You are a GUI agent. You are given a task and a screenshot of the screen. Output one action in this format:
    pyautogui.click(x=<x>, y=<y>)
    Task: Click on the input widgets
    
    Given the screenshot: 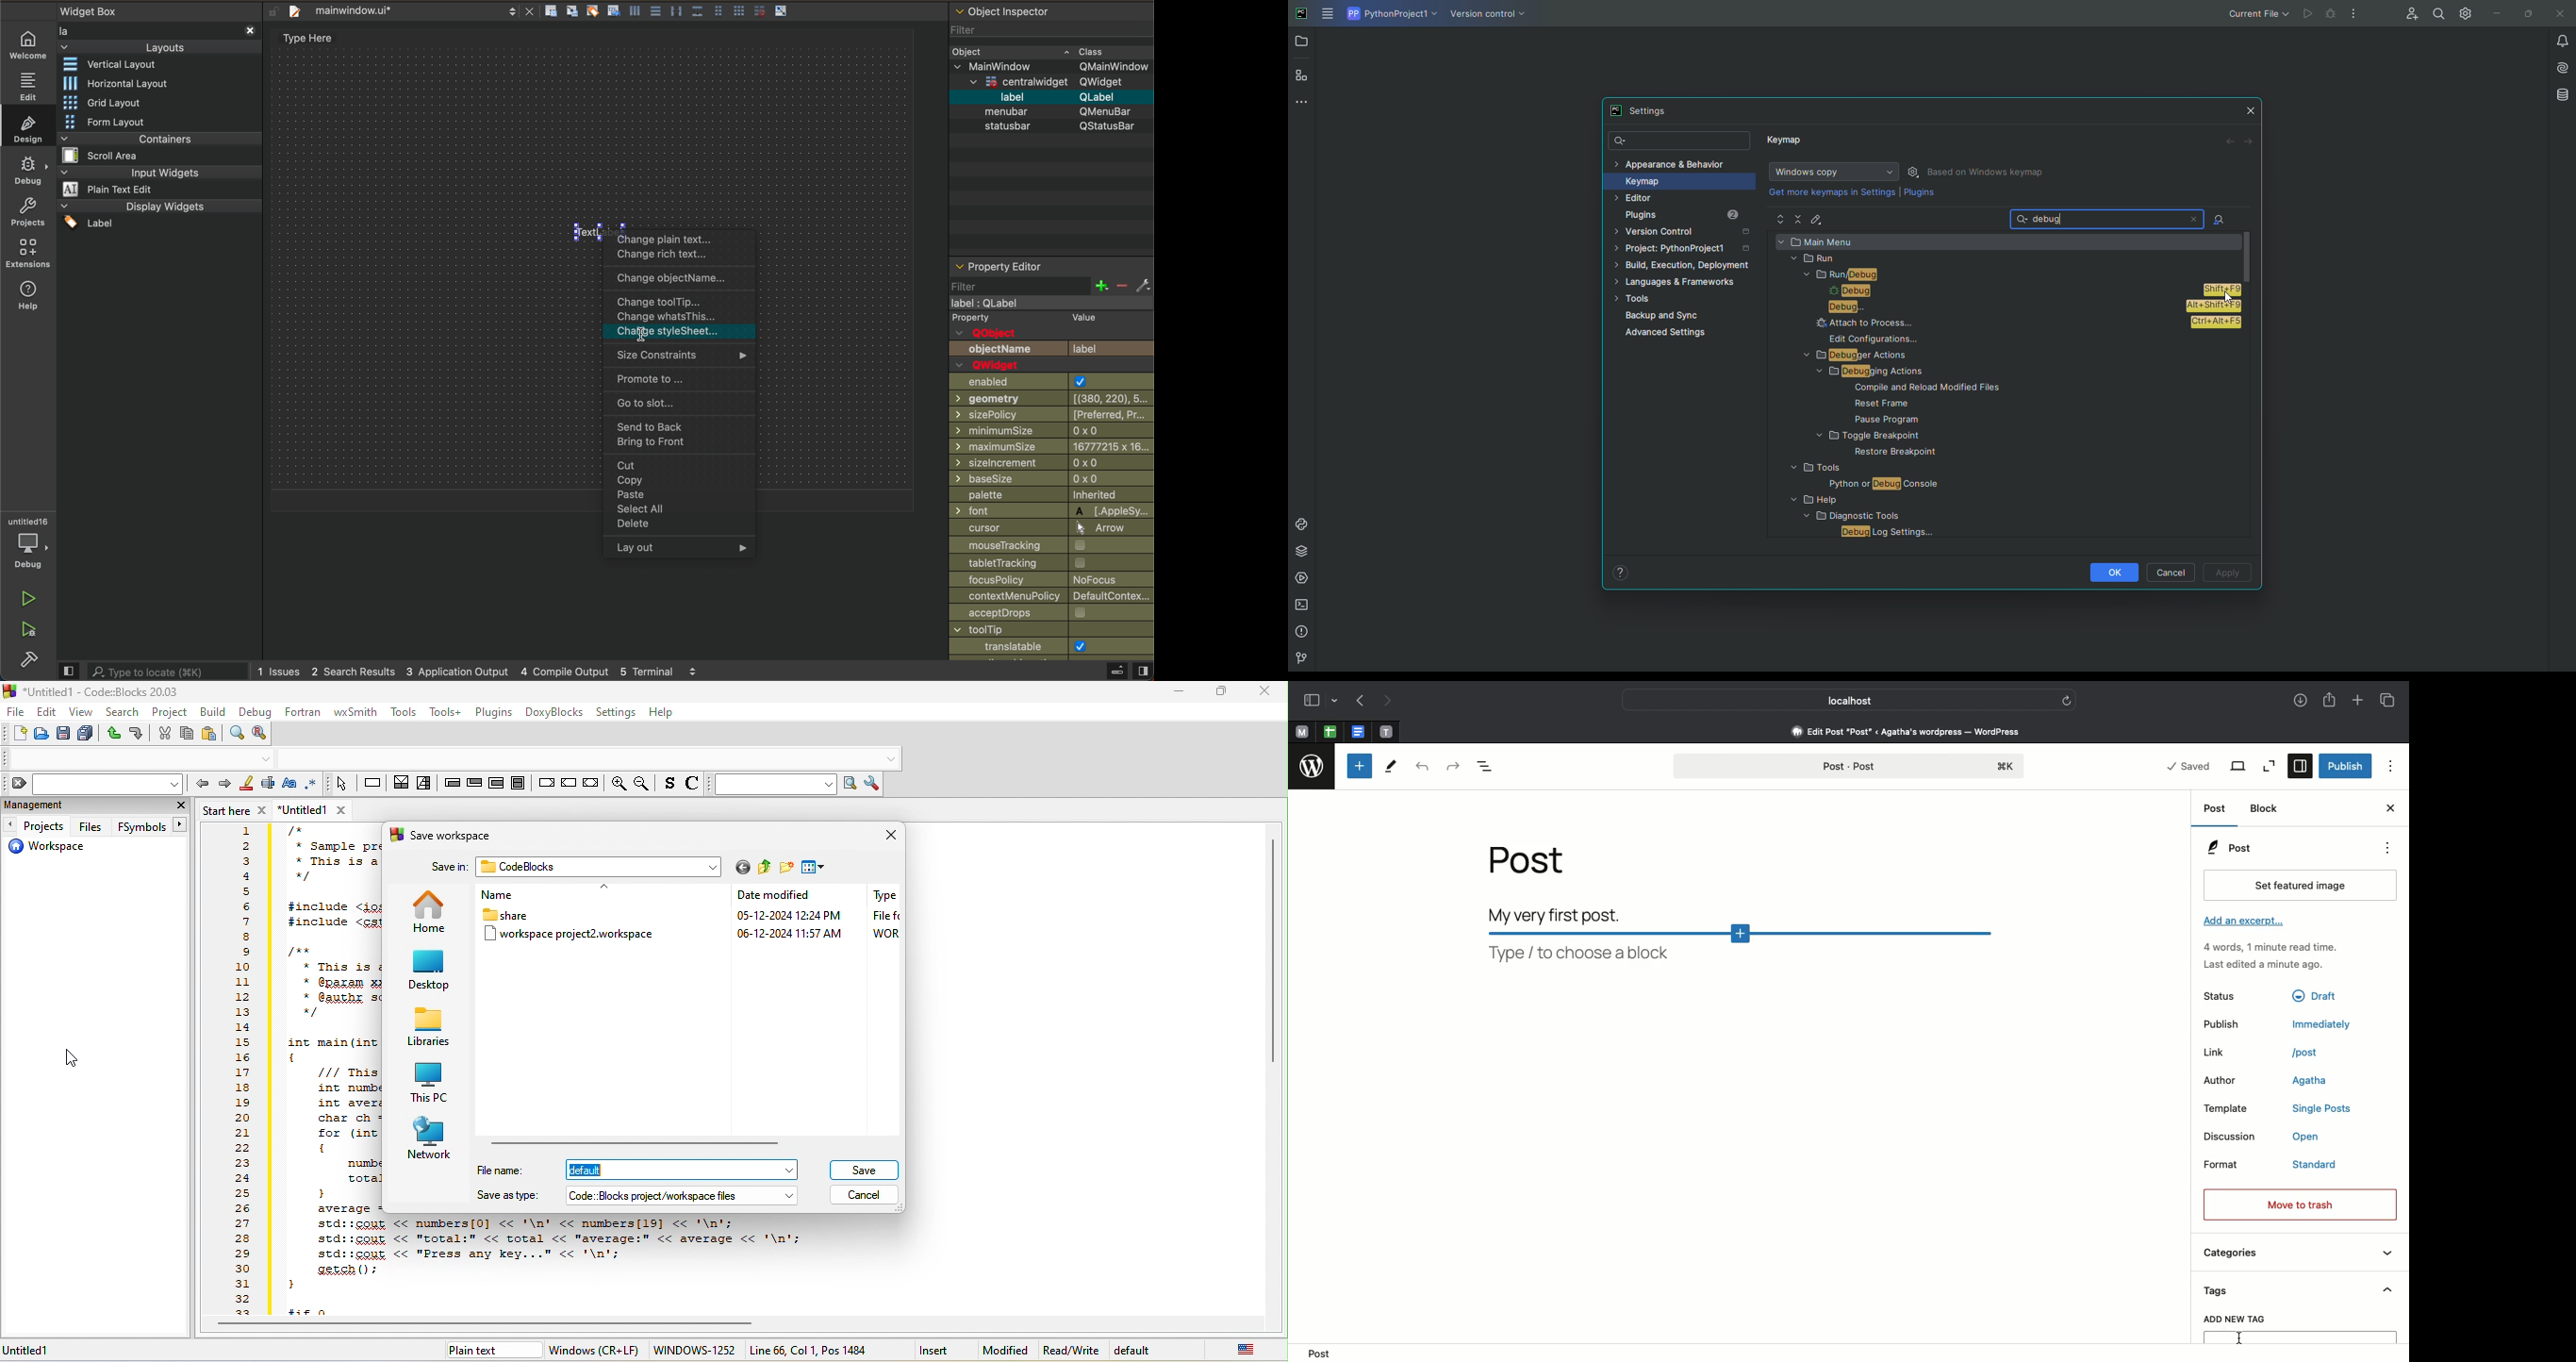 What is the action you would take?
    pyautogui.click(x=158, y=171)
    